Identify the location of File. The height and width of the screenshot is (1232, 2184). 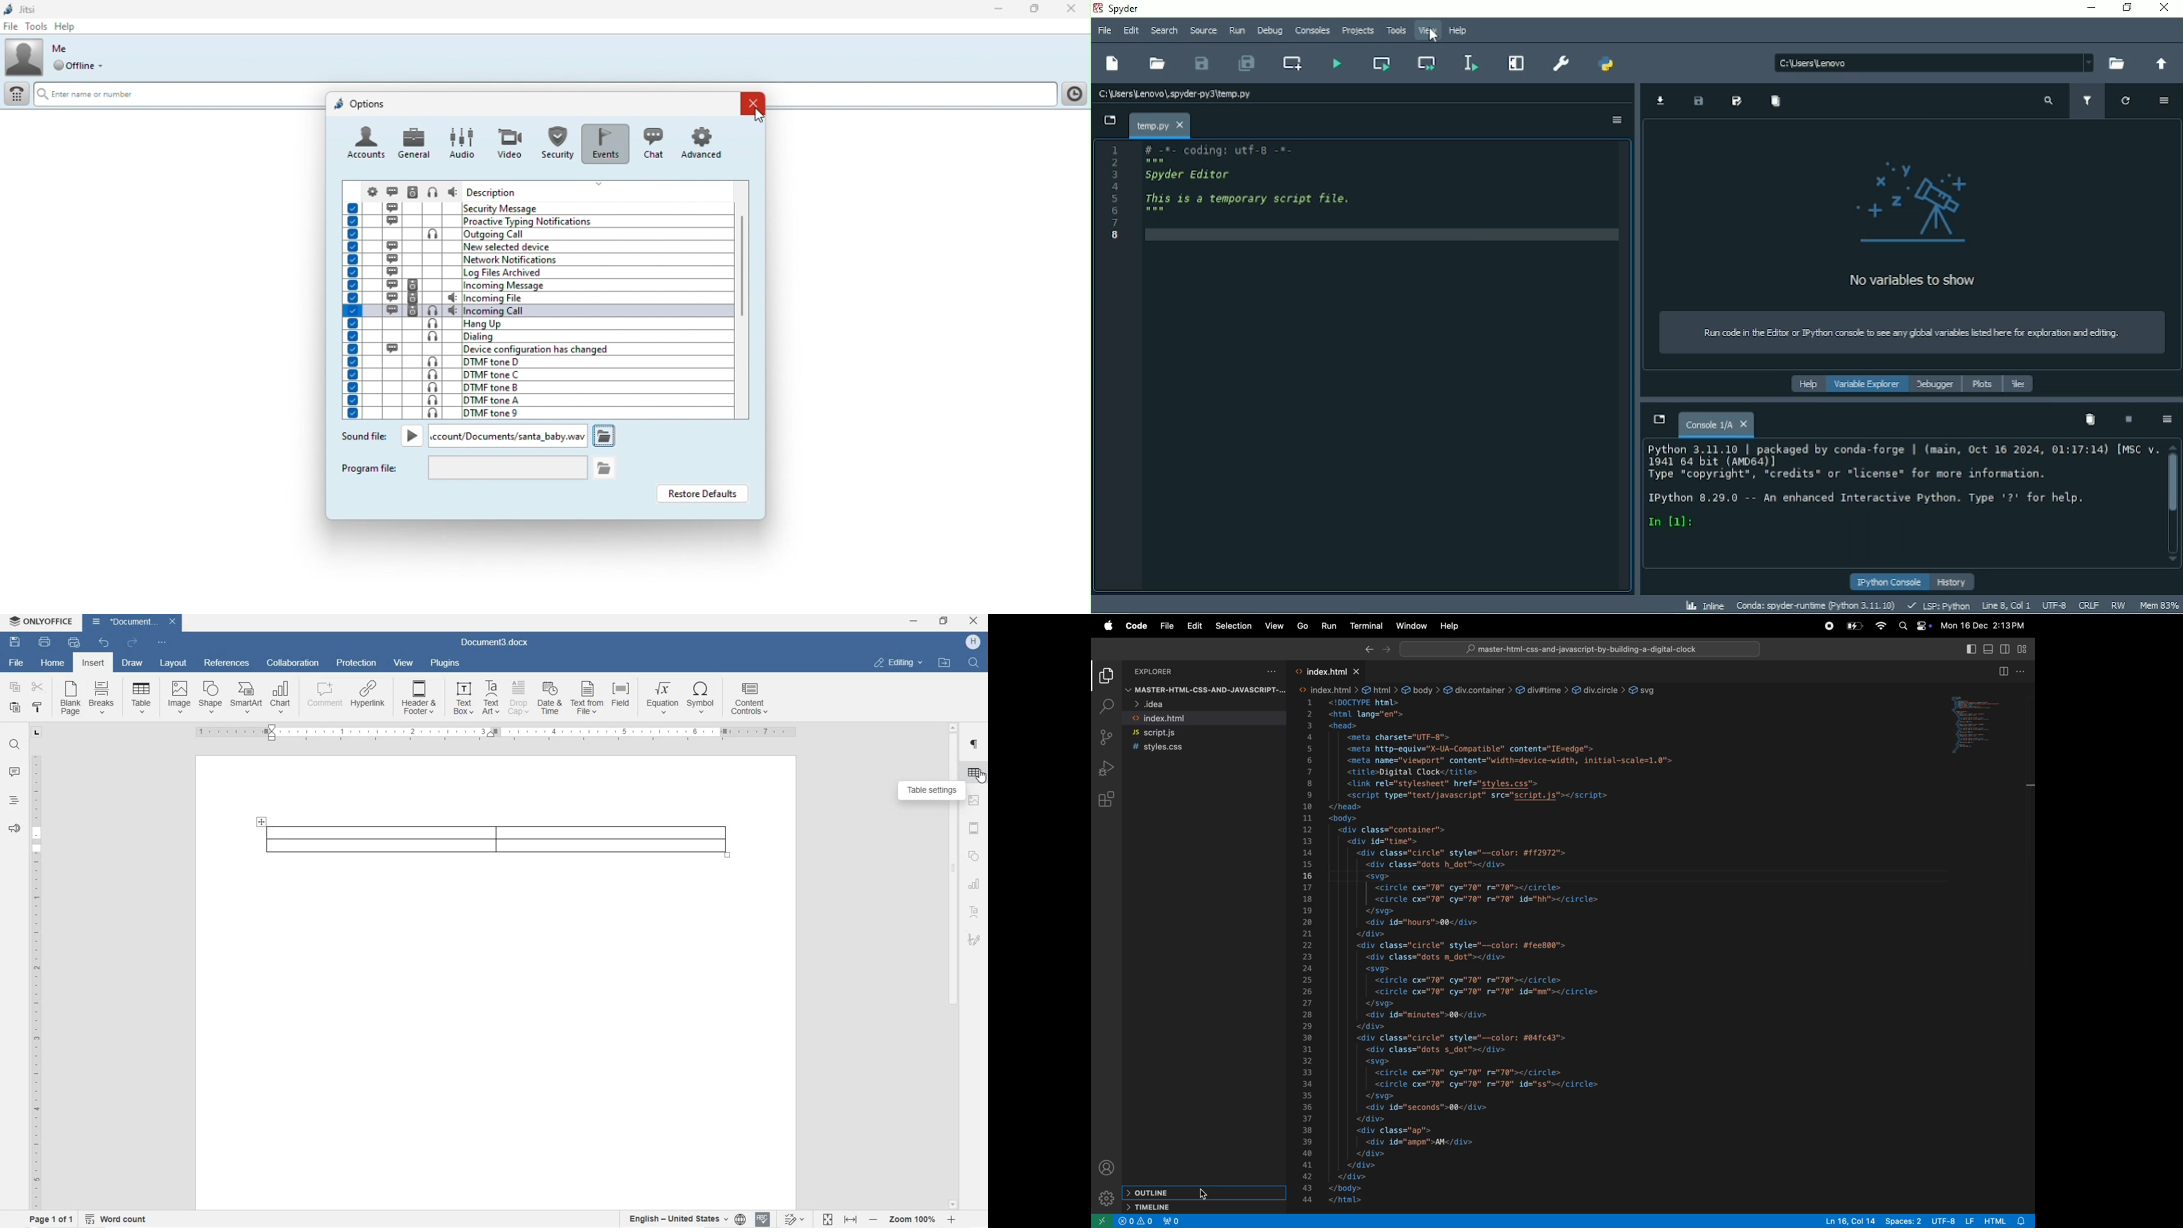
(10, 26).